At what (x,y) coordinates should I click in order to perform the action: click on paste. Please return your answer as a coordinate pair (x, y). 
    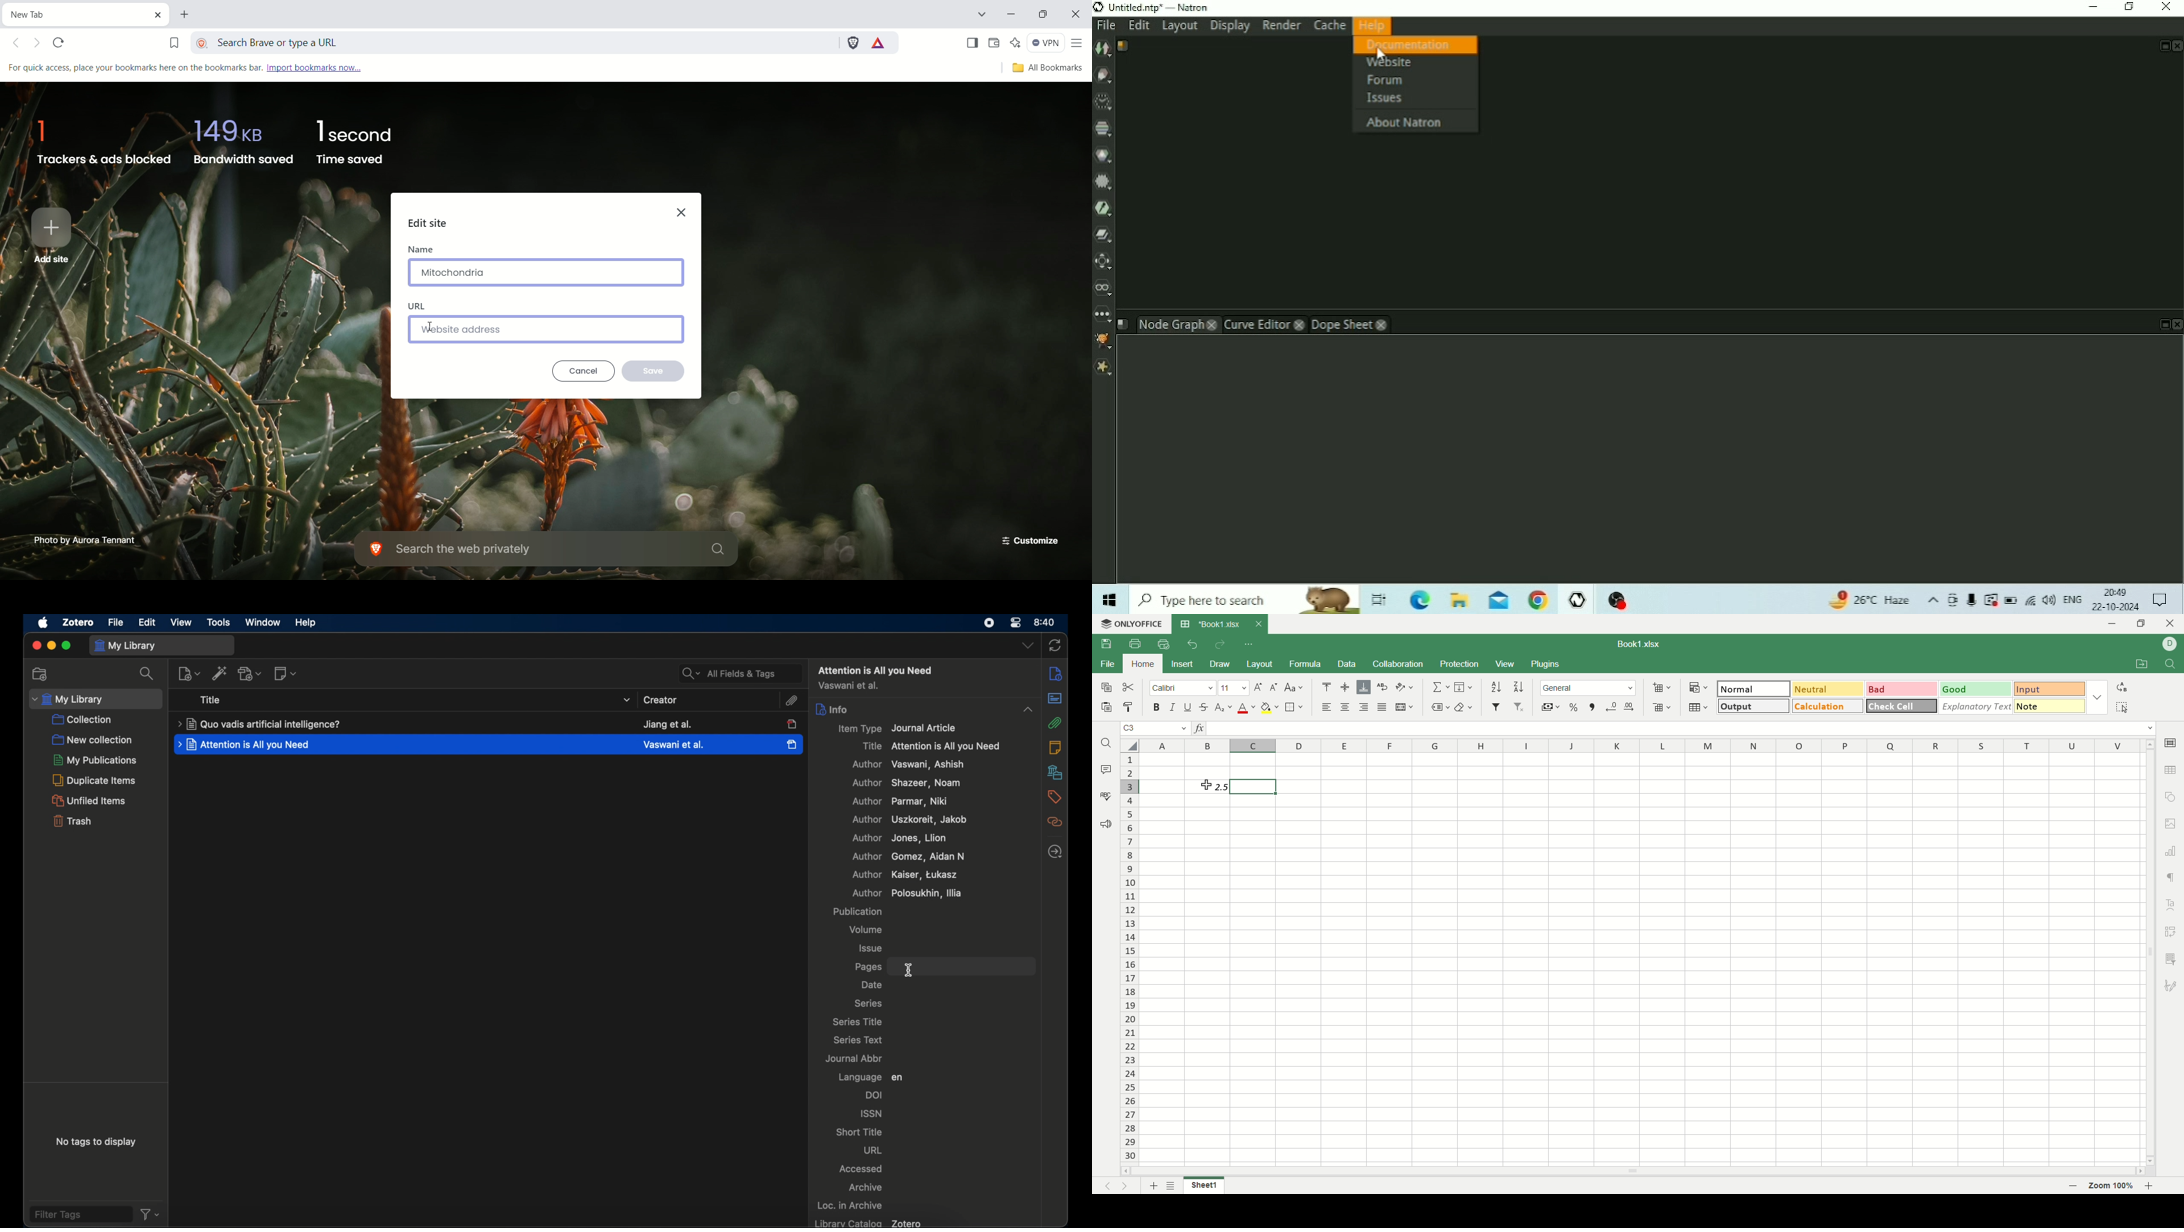
    Looking at the image, I should click on (1105, 707).